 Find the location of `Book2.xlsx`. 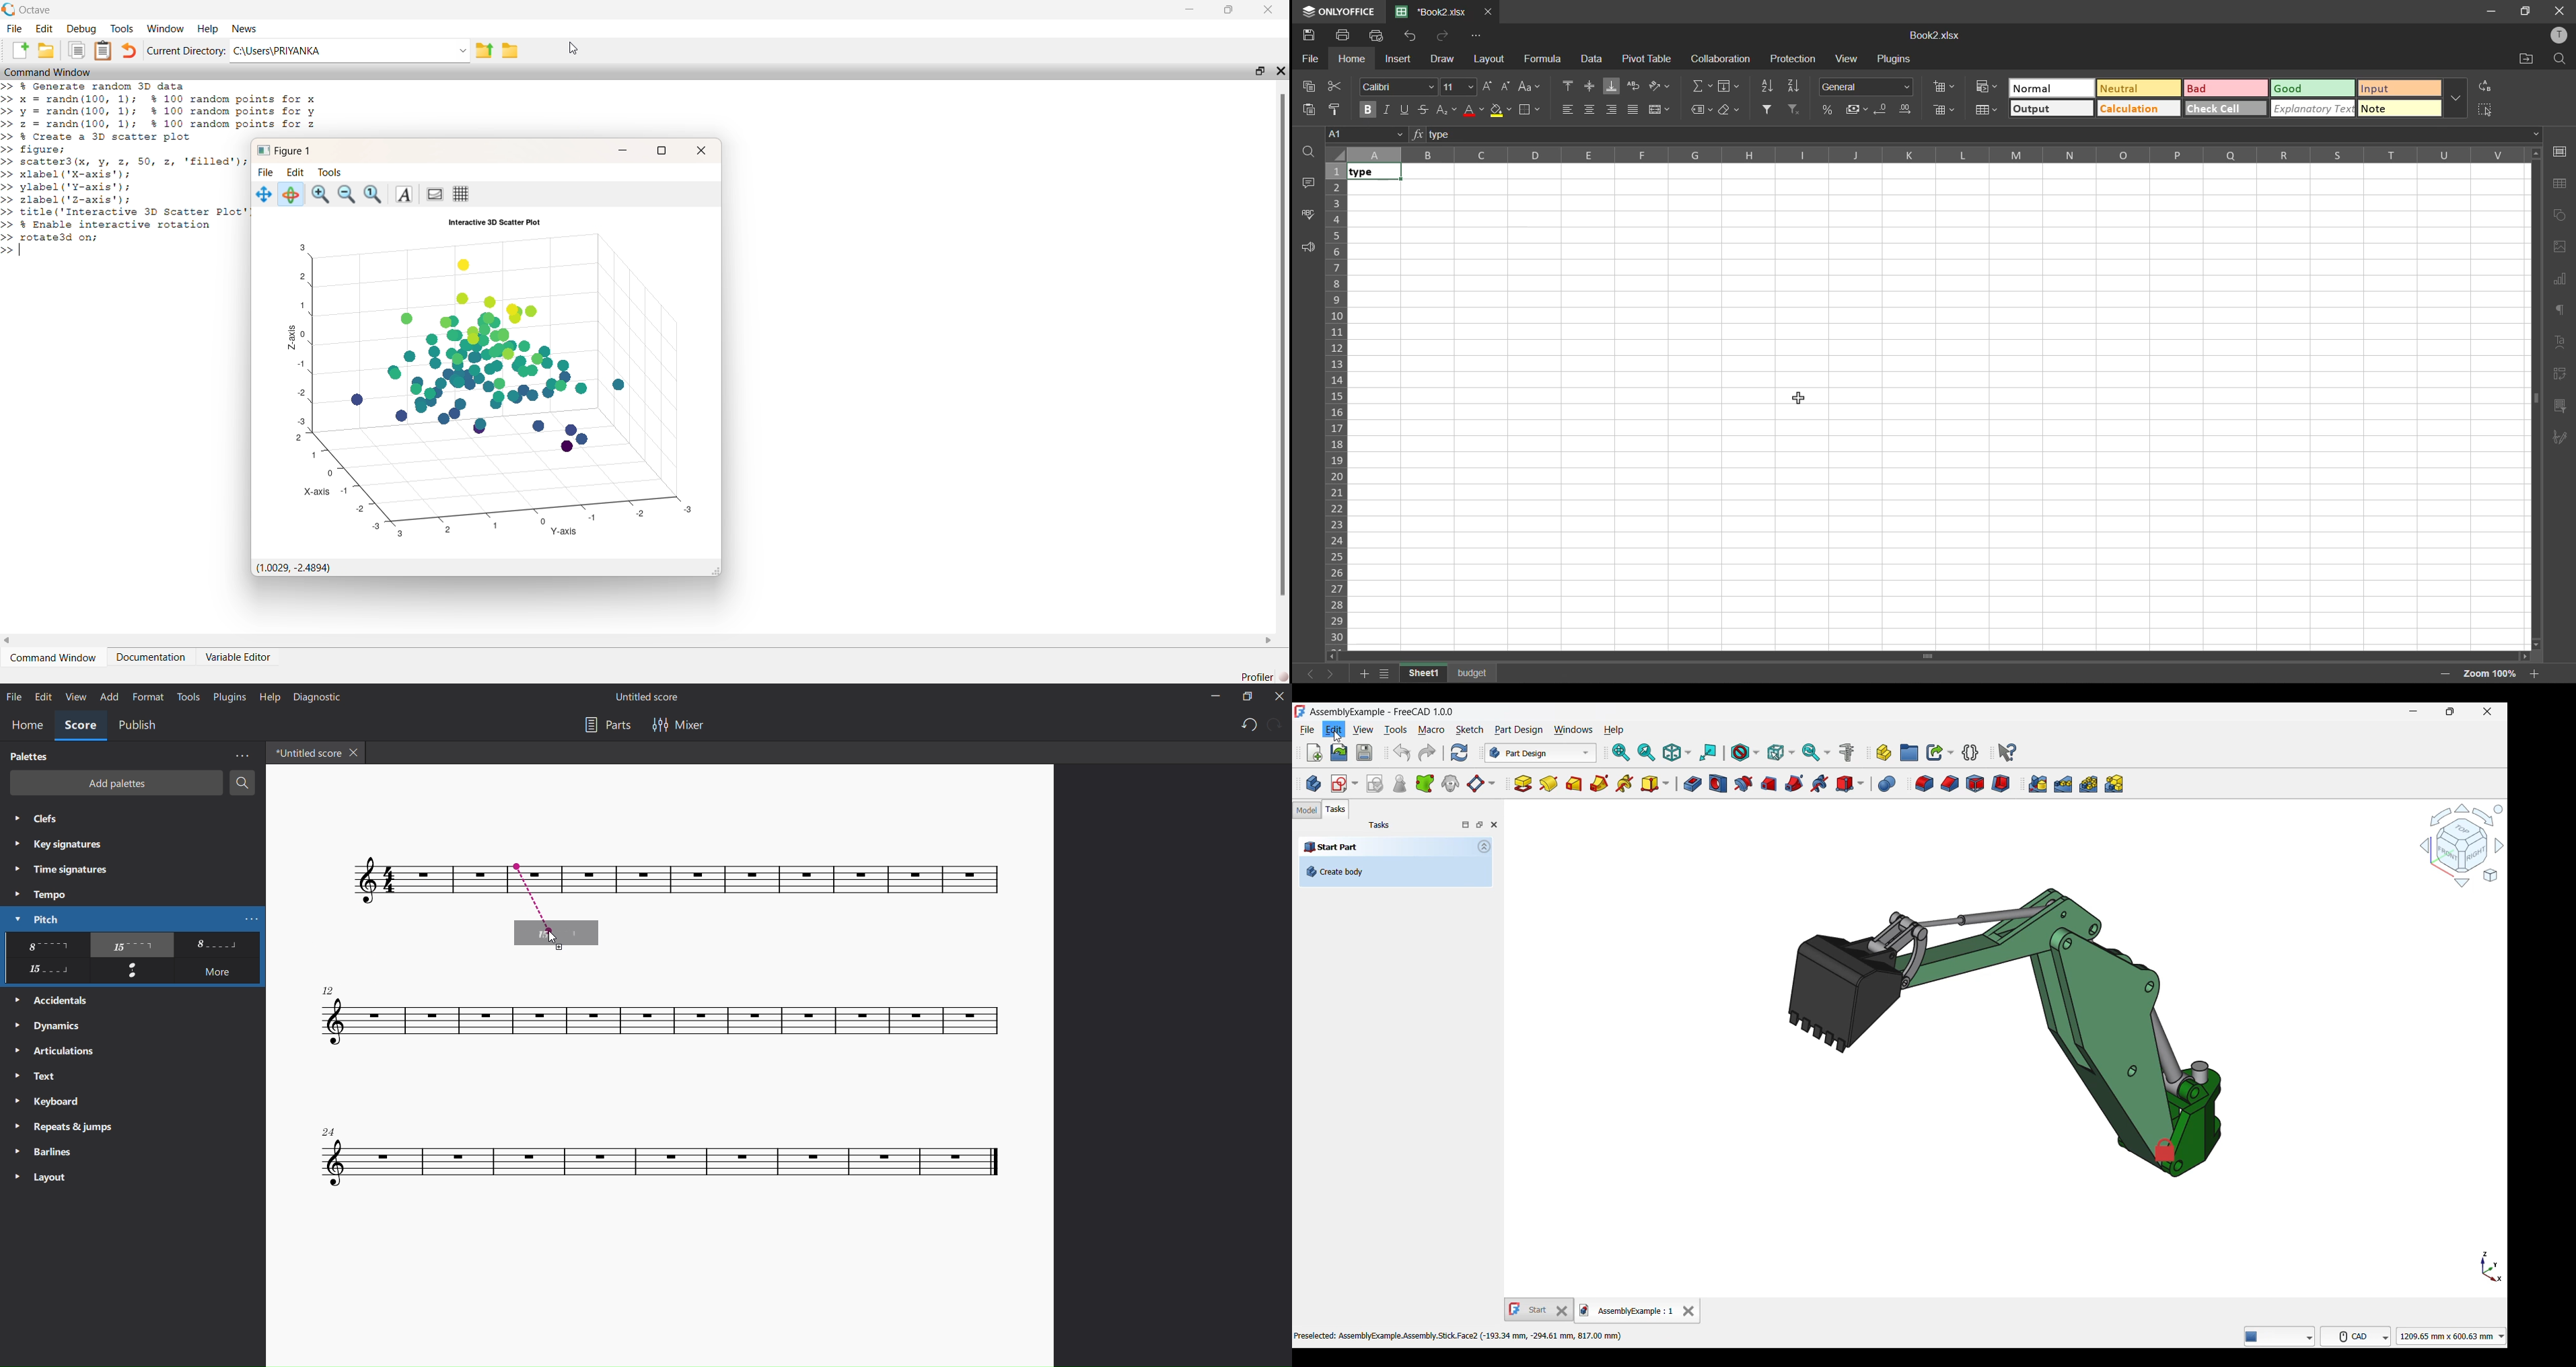

Book2.xlsx is located at coordinates (1931, 37).